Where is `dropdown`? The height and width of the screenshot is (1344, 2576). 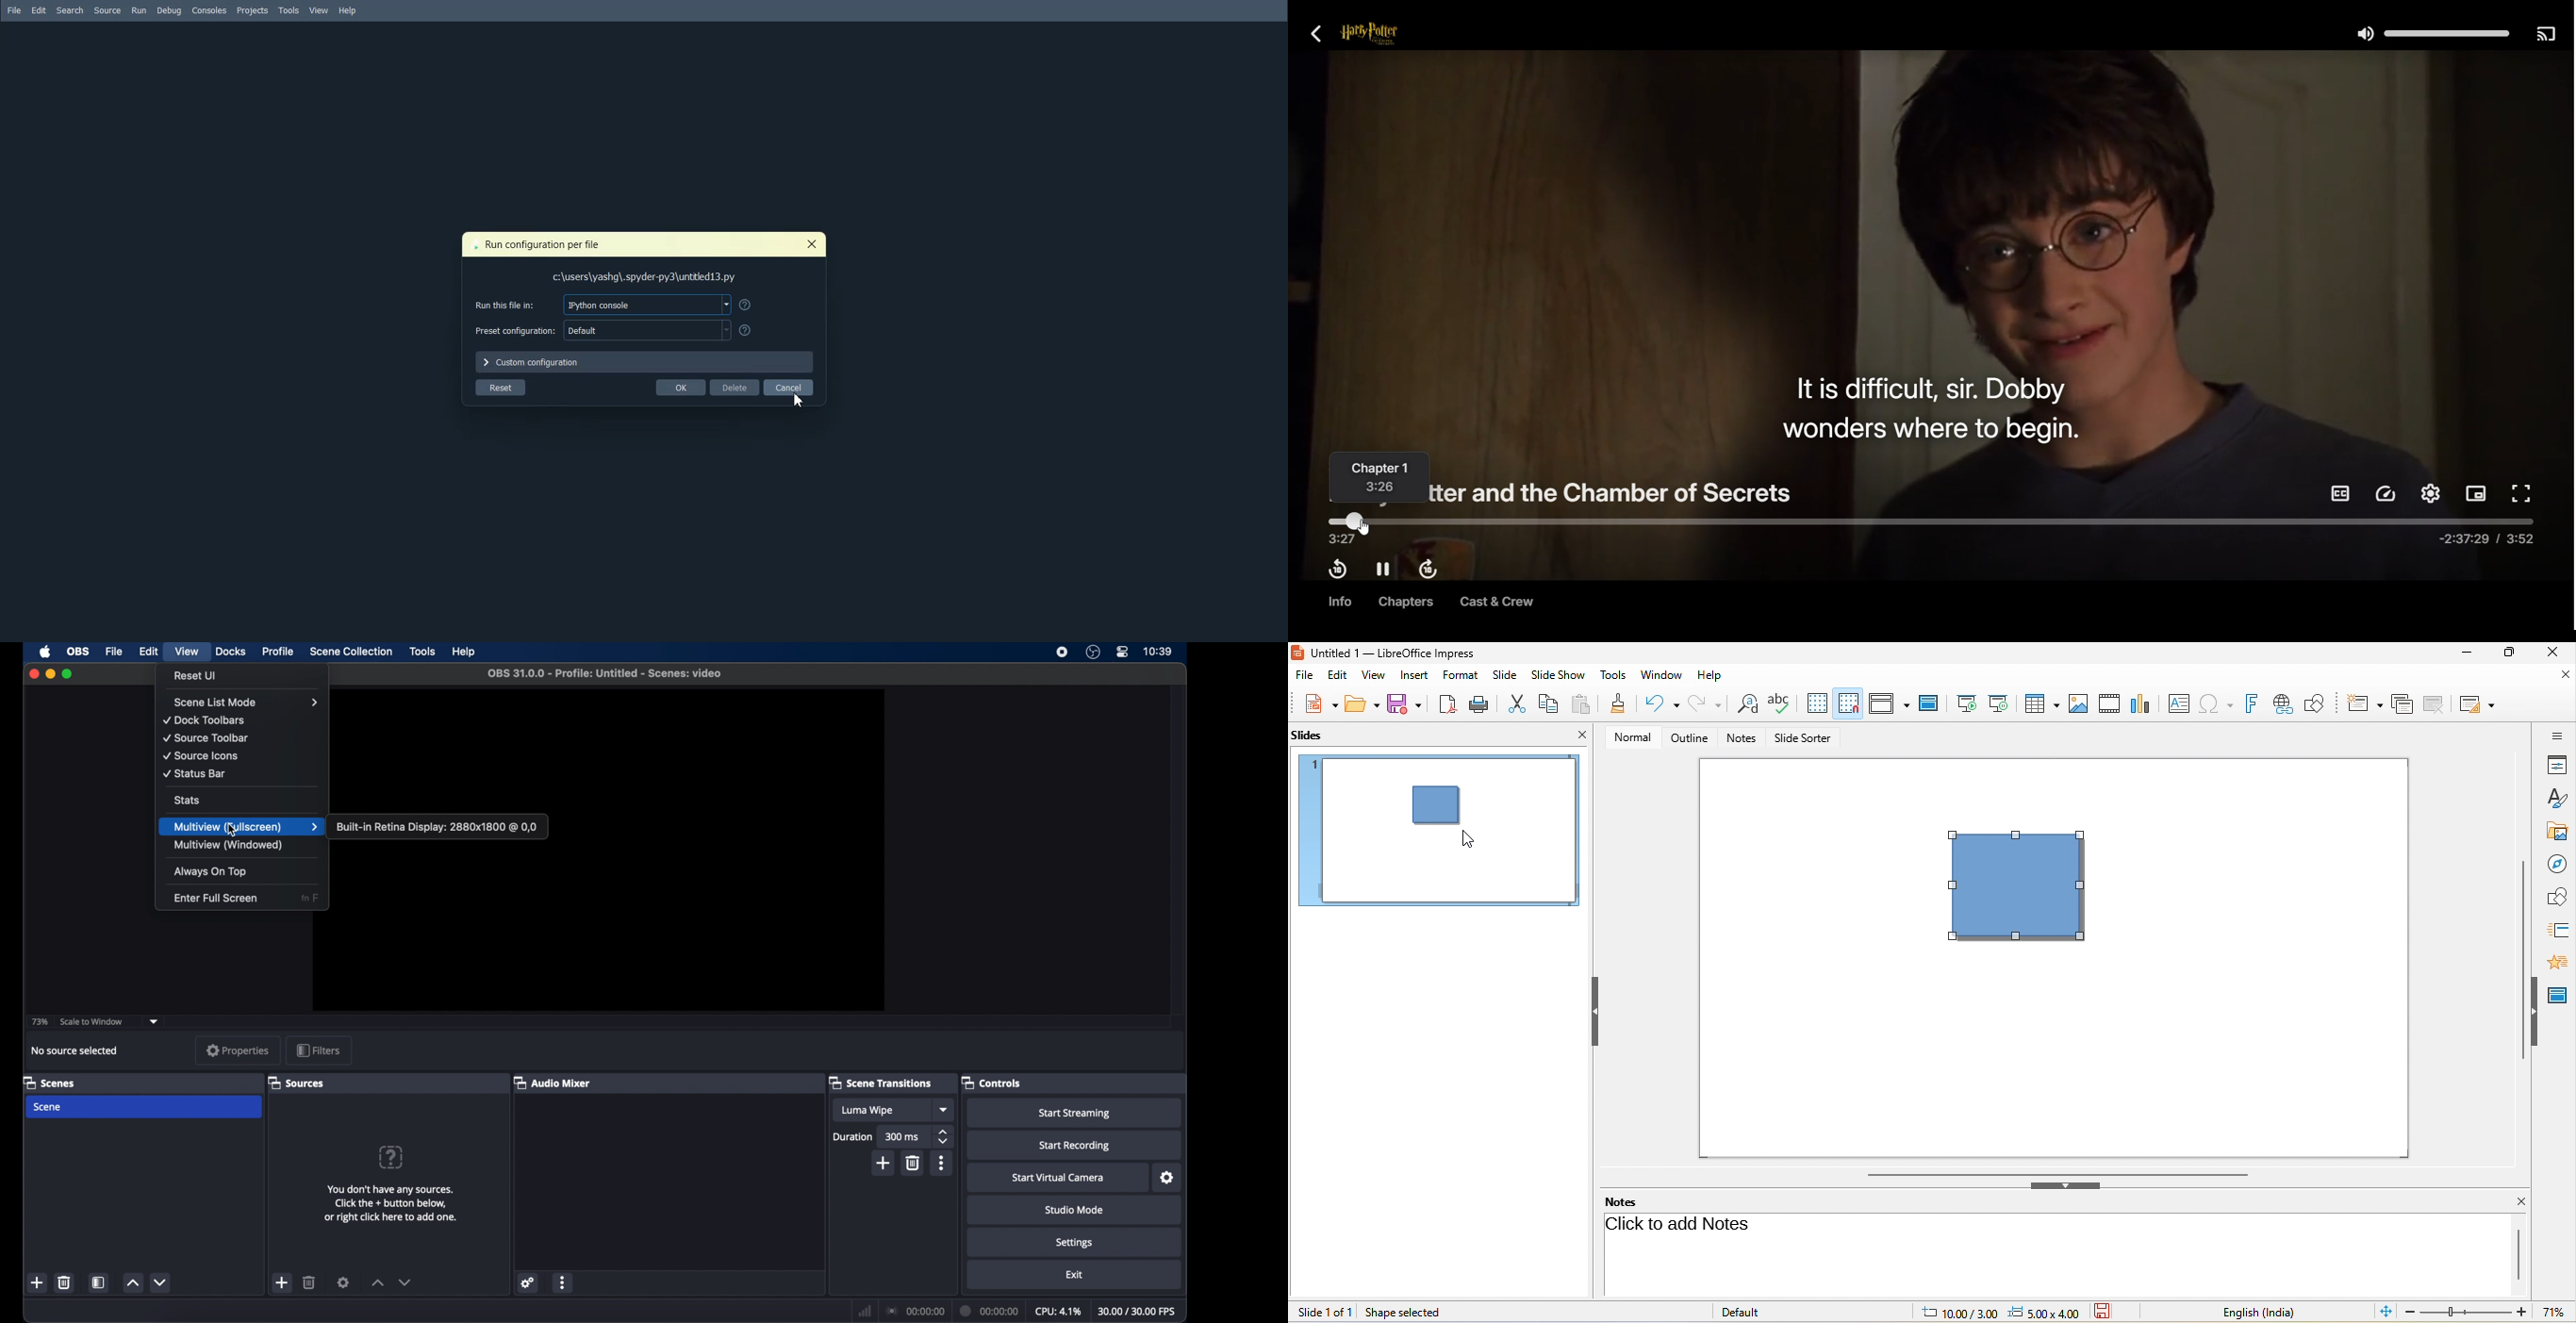 dropdown is located at coordinates (154, 1020).